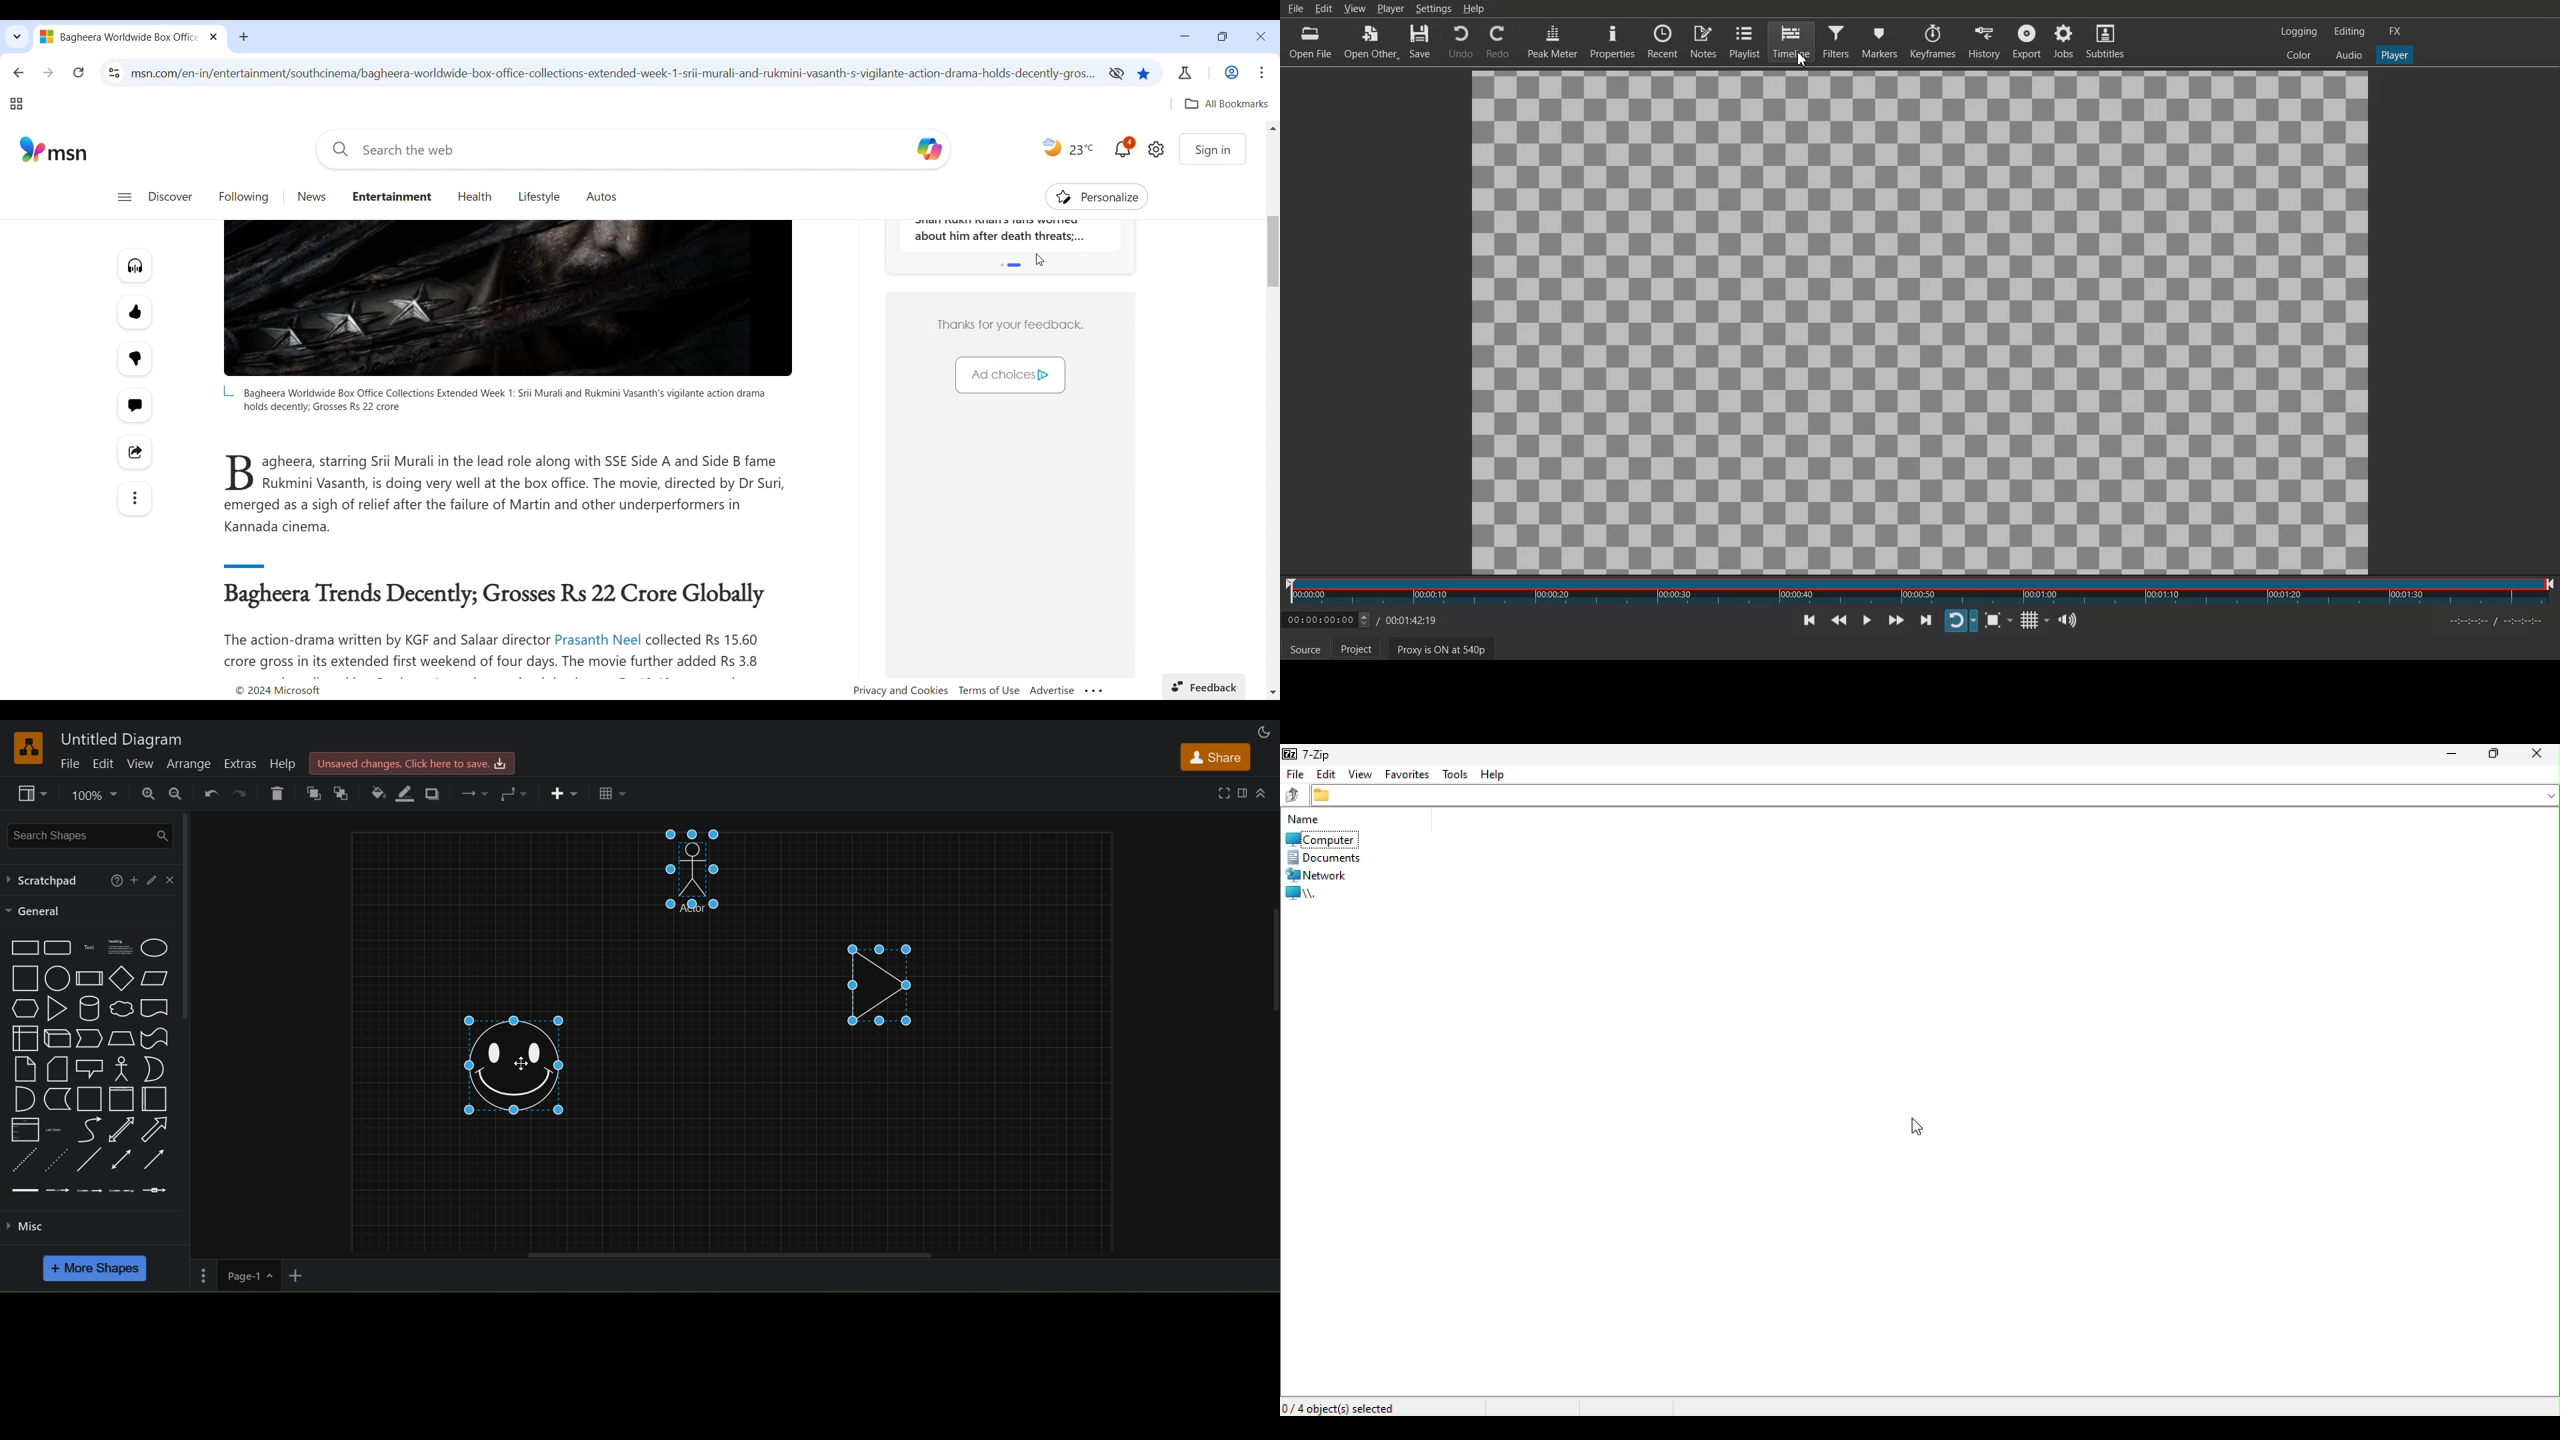  Describe the element at coordinates (124, 197) in the screenshot. I see `Open navigation menu` at that location.